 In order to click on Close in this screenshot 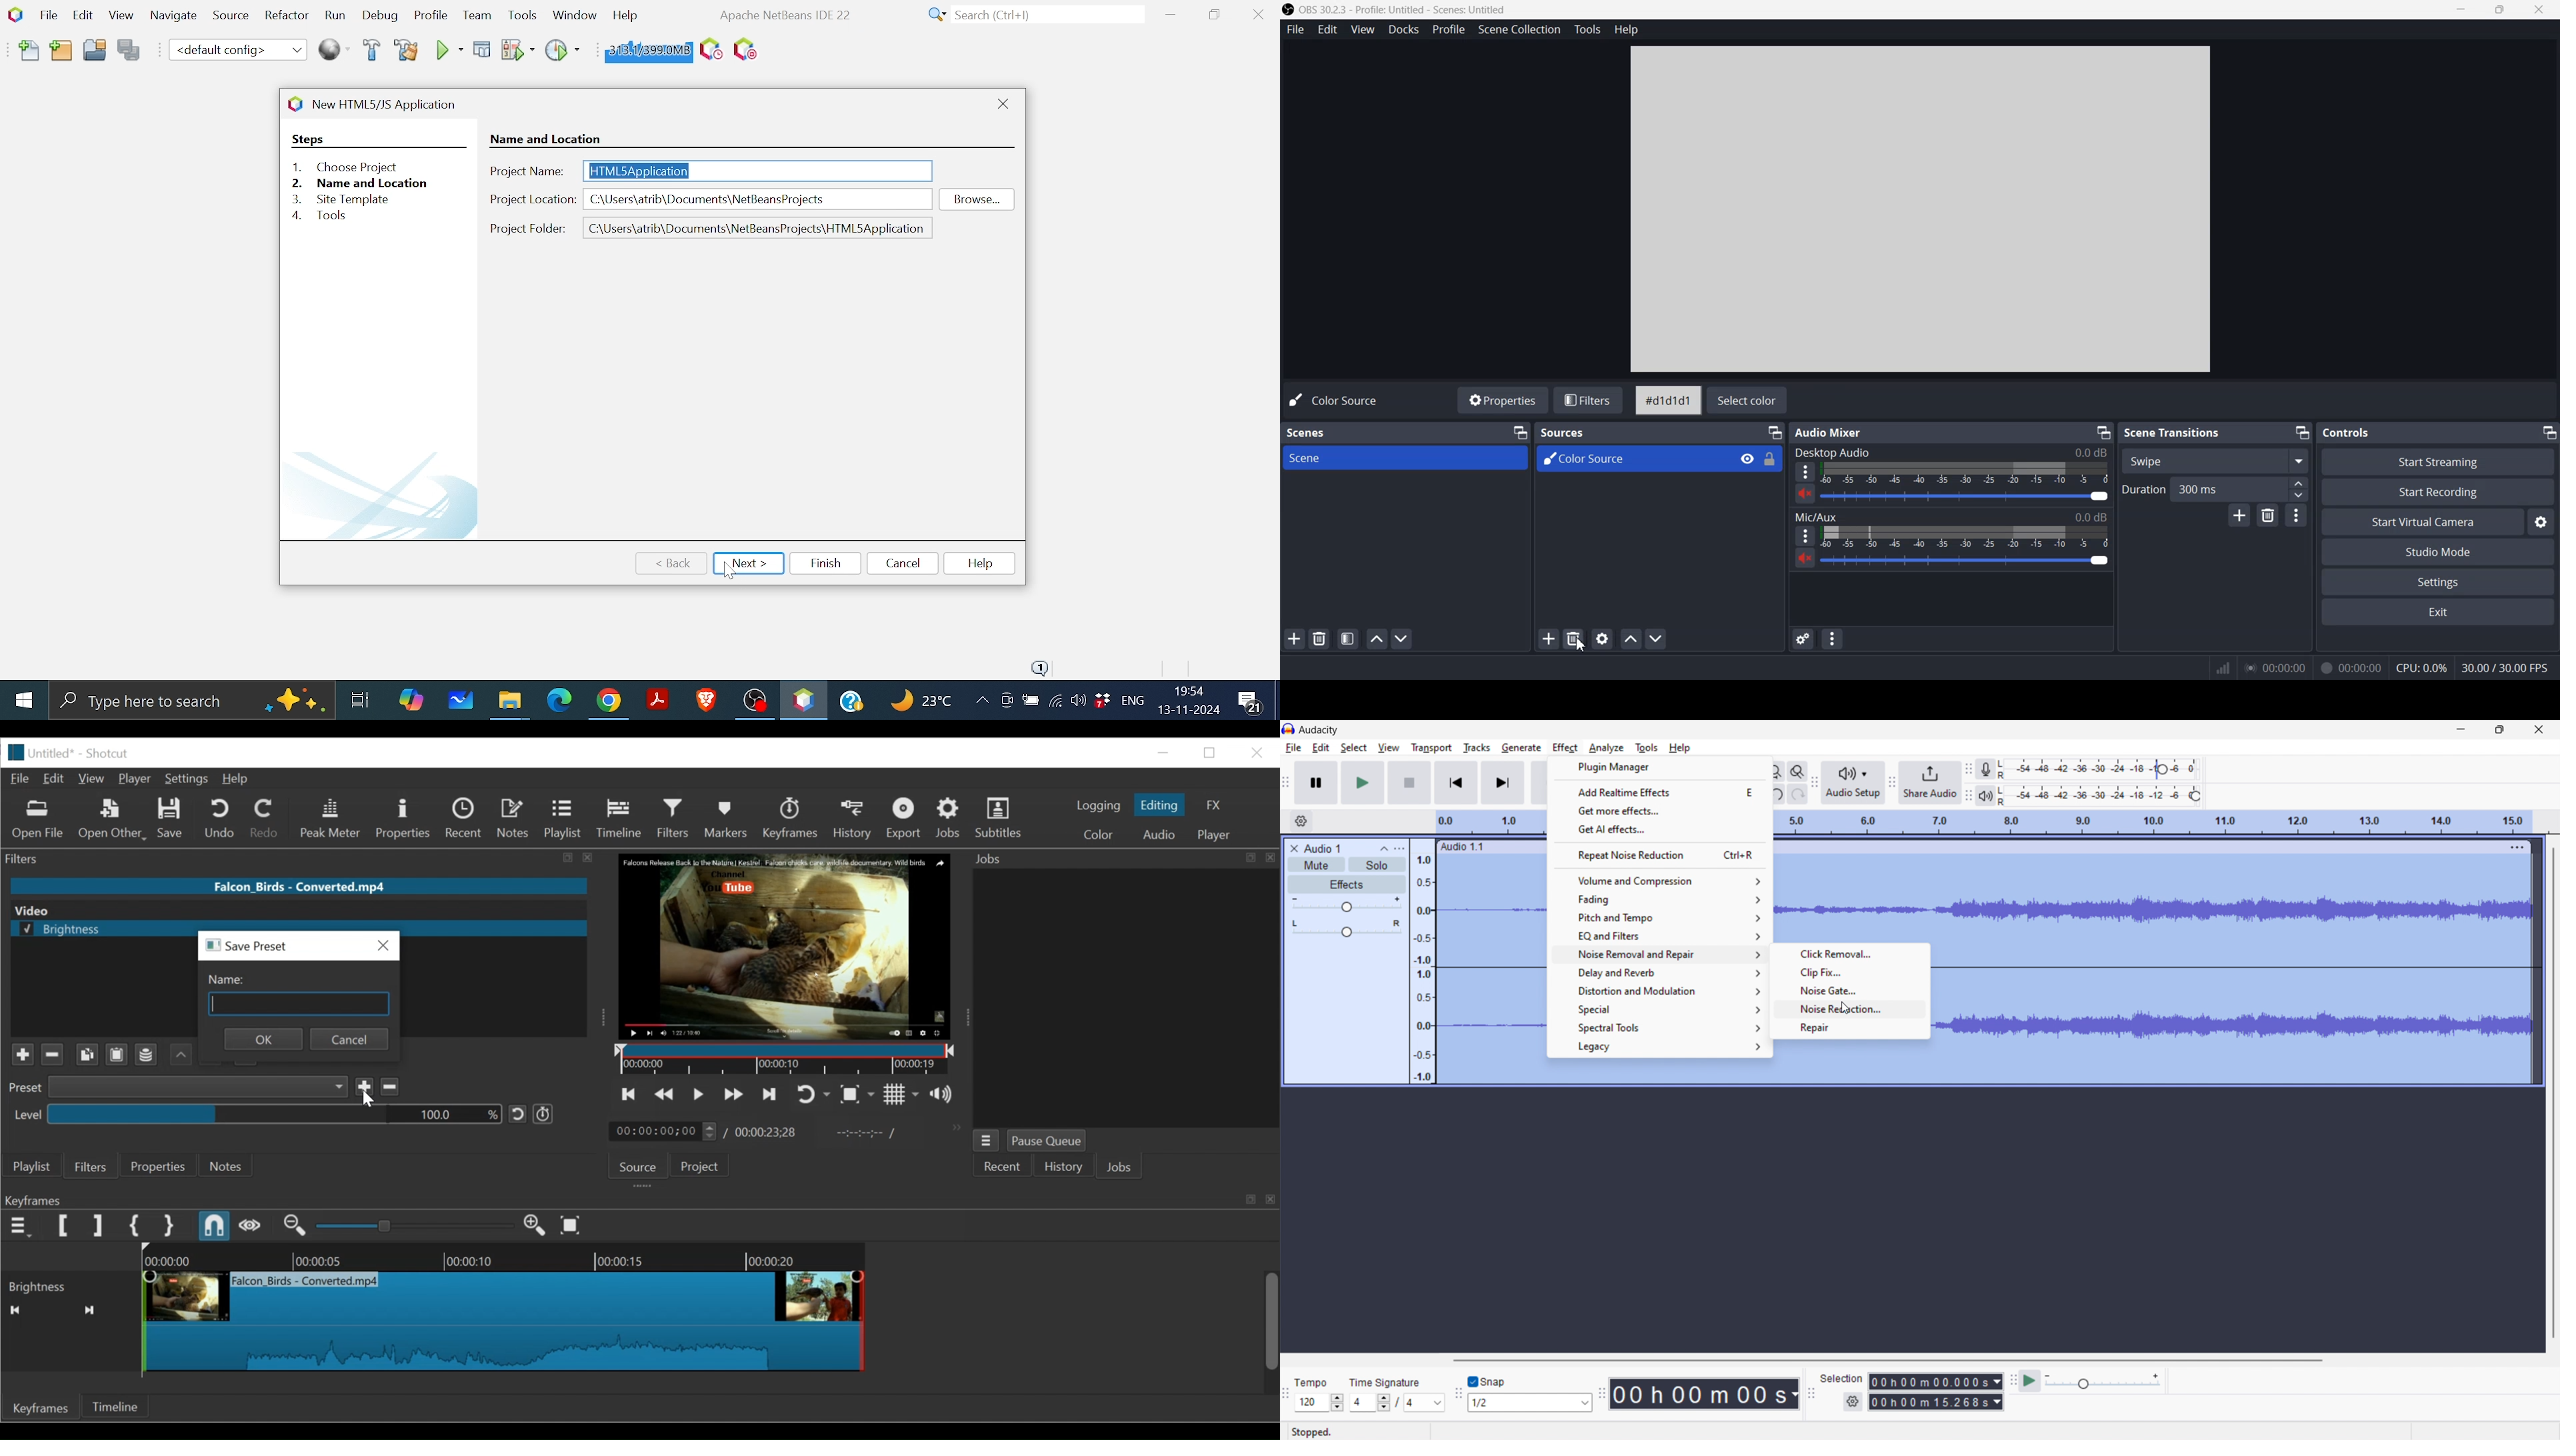, I will do `click(2539, 9)`.